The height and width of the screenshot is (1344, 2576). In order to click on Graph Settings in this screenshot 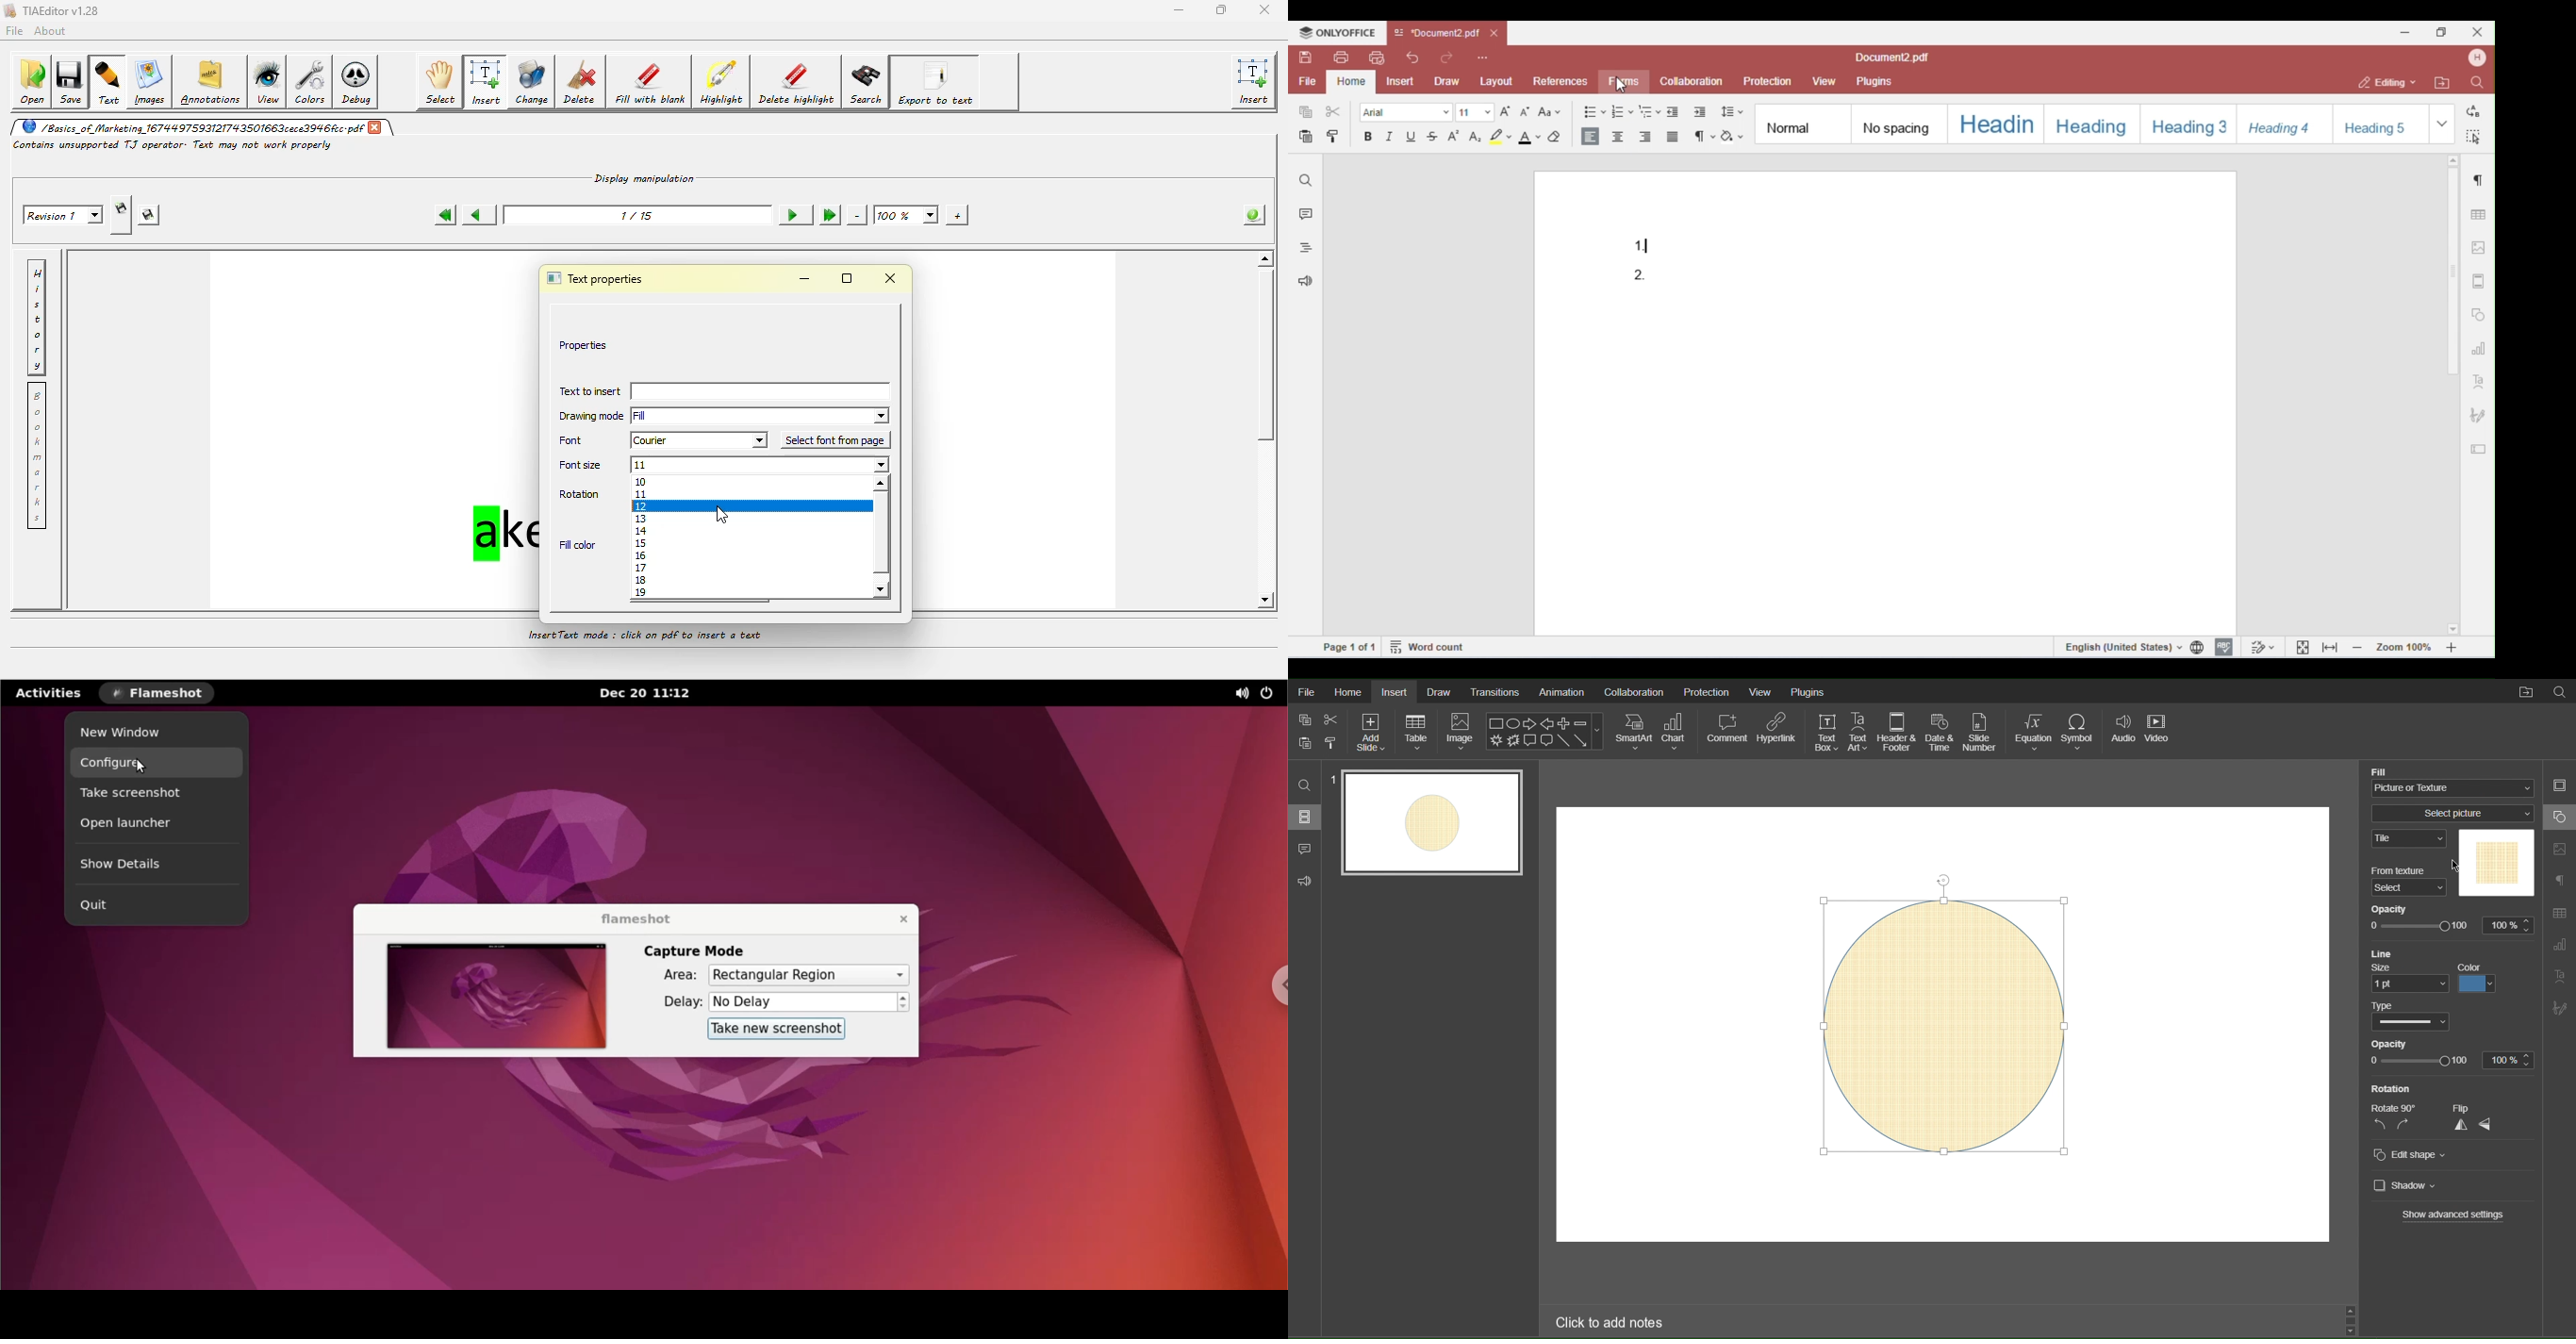, I will do `click(2559, 947)`.